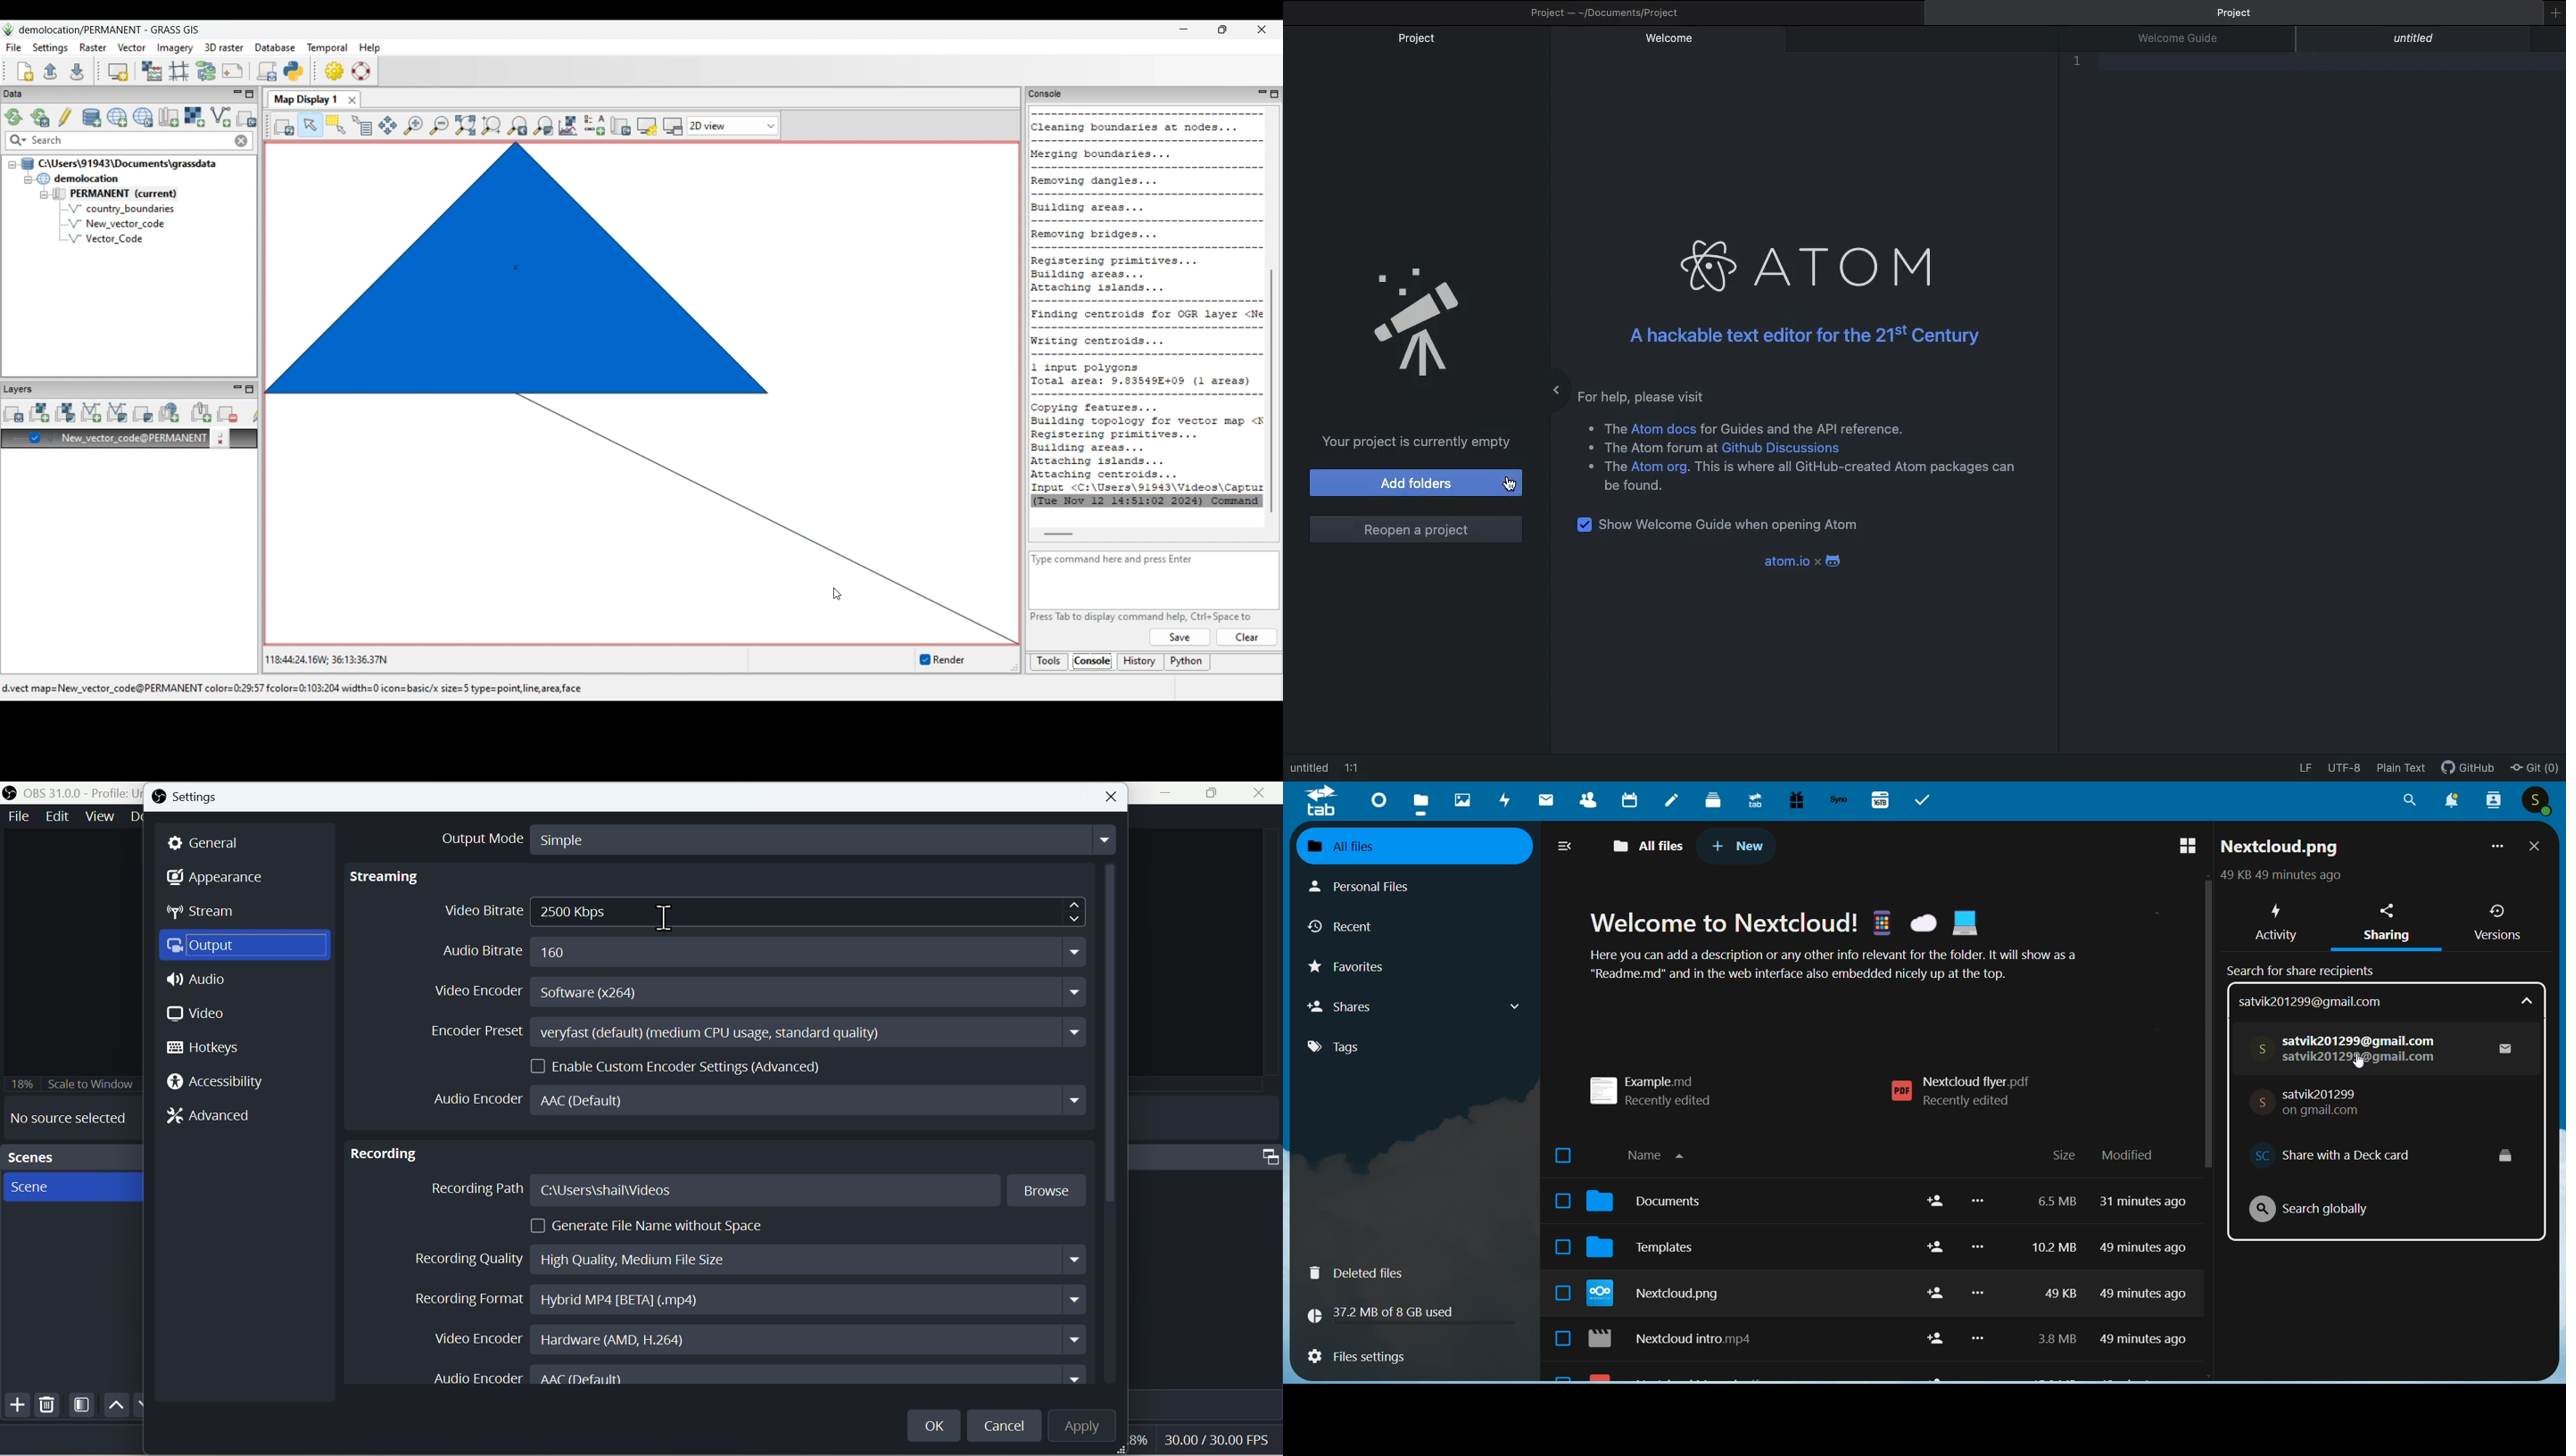 Image resolution: width=2576 pixels, height=1456 pixels. What do you see at coordinates (1584, 802) in the screenshot?
I see `contacts` at bounding box center [1584, 802].